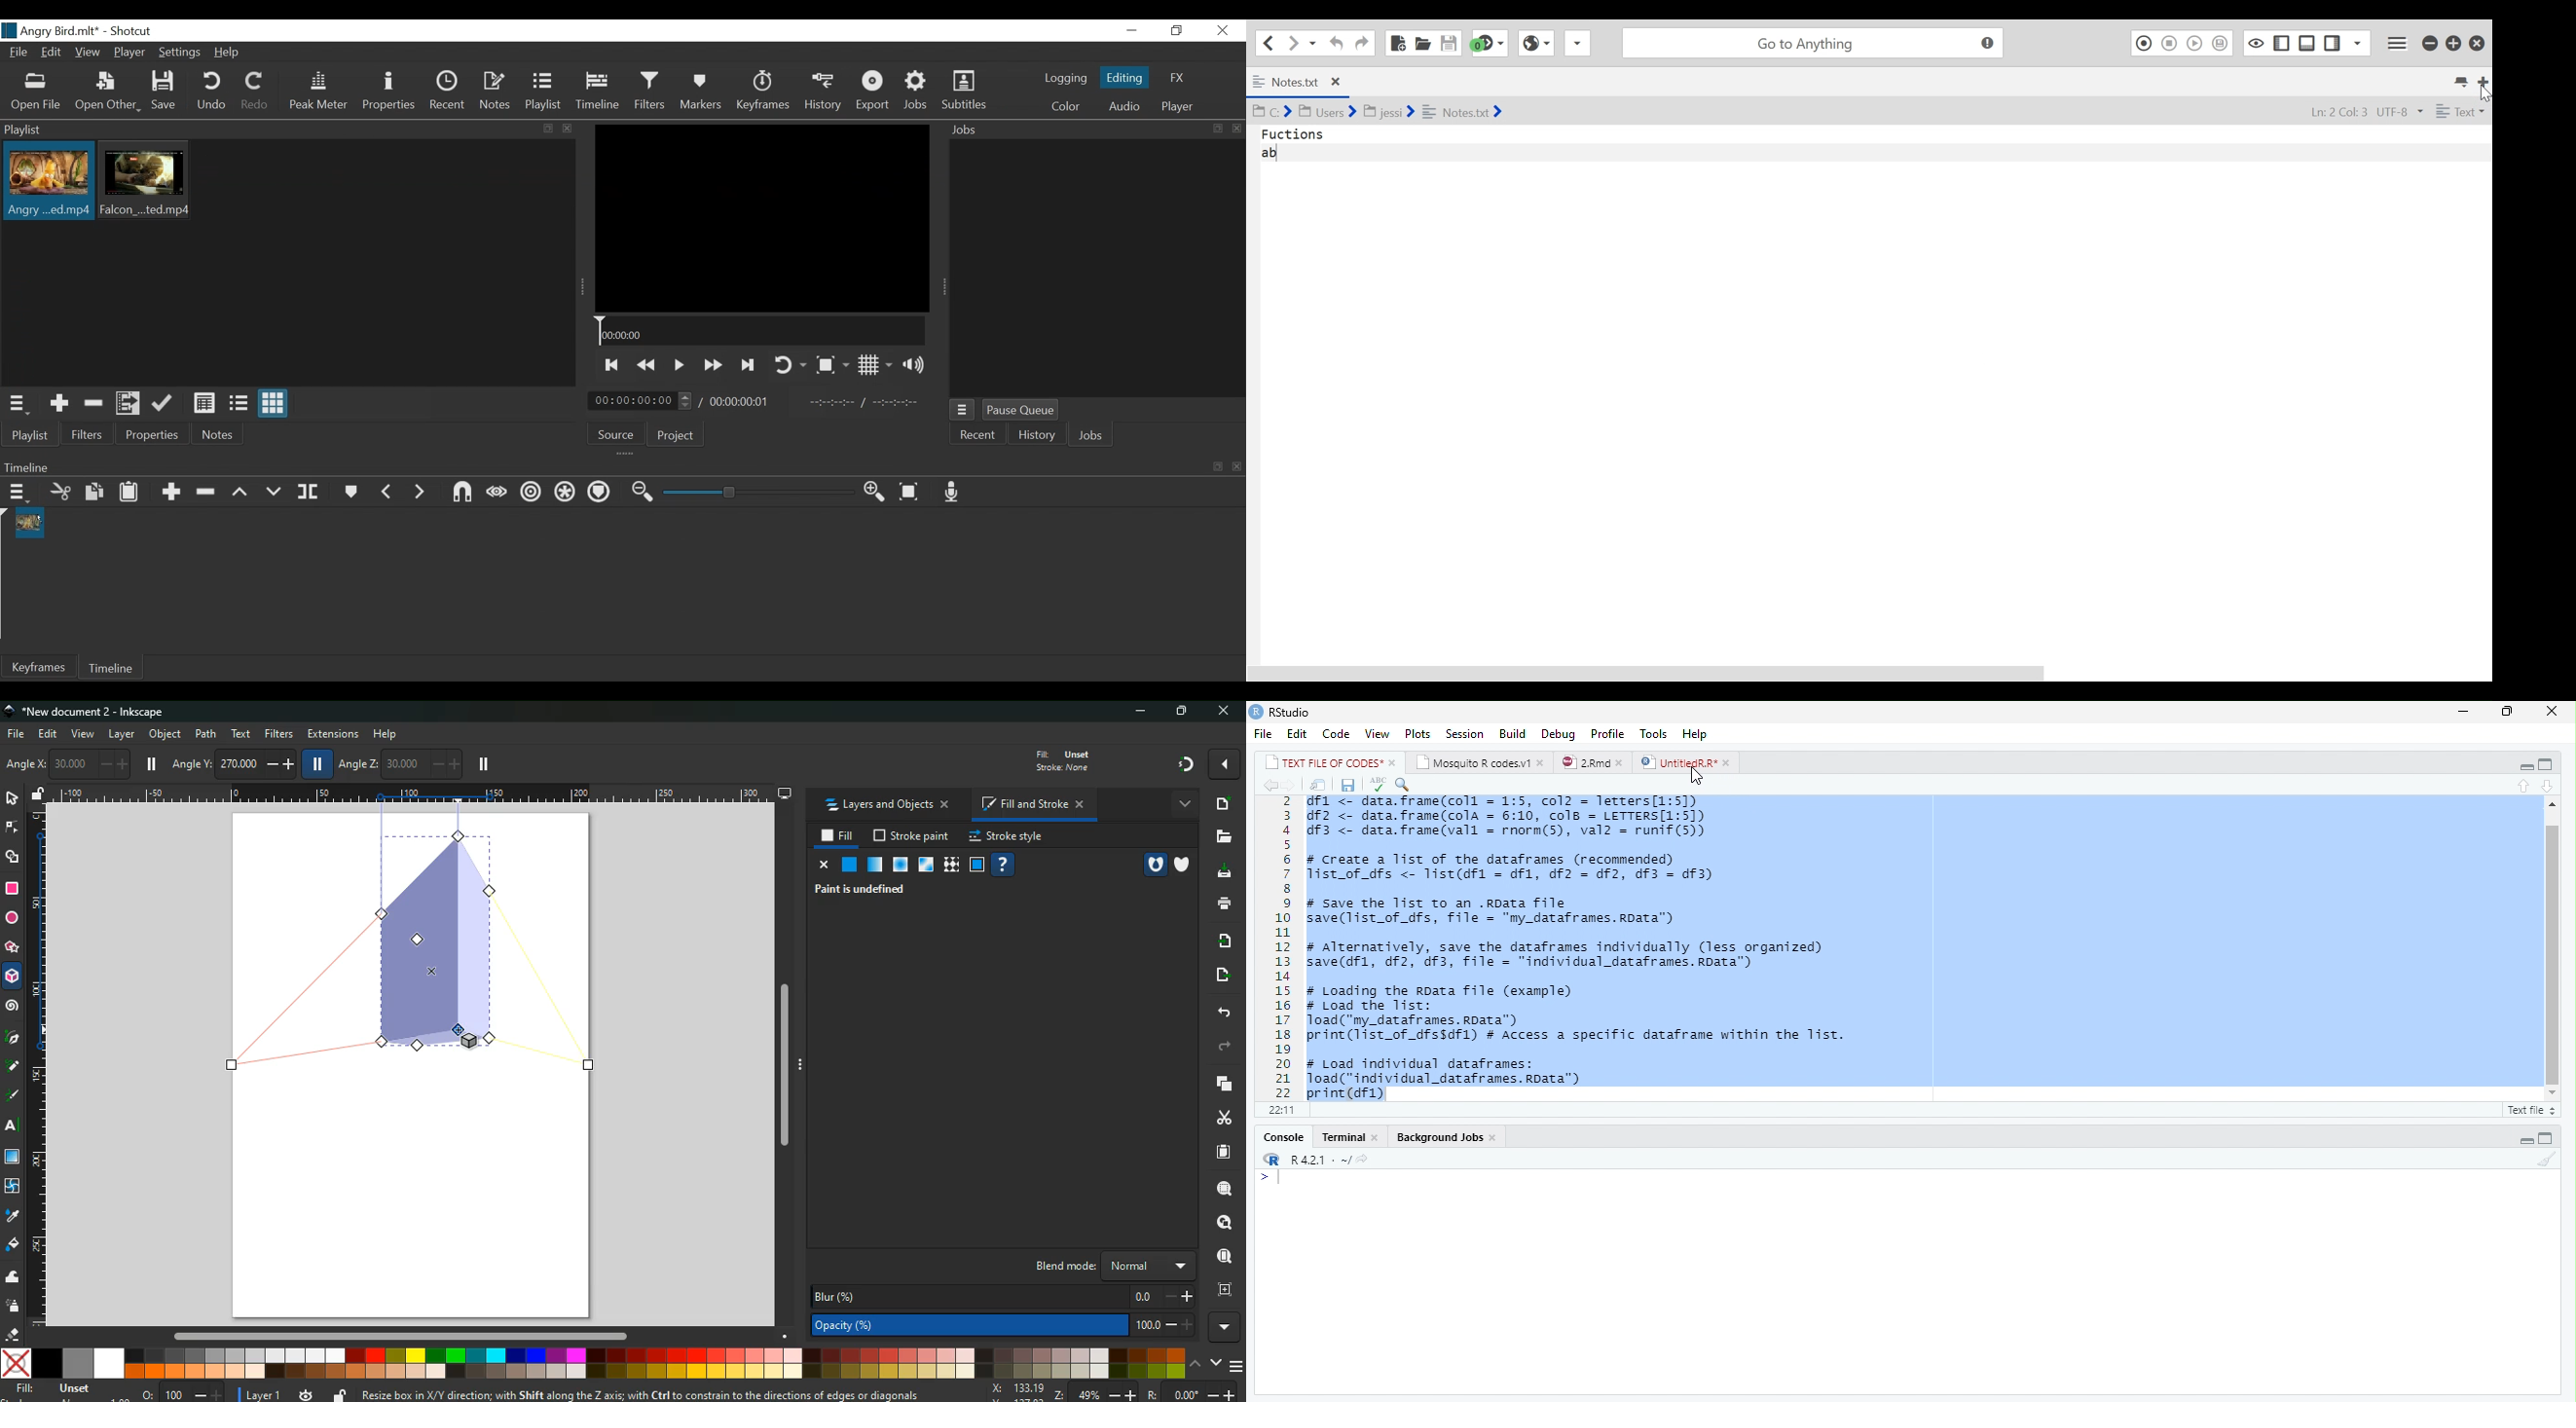  Describe the element at coordinates (763, 93) in the screenshot. I see `Keyframes` at that location.